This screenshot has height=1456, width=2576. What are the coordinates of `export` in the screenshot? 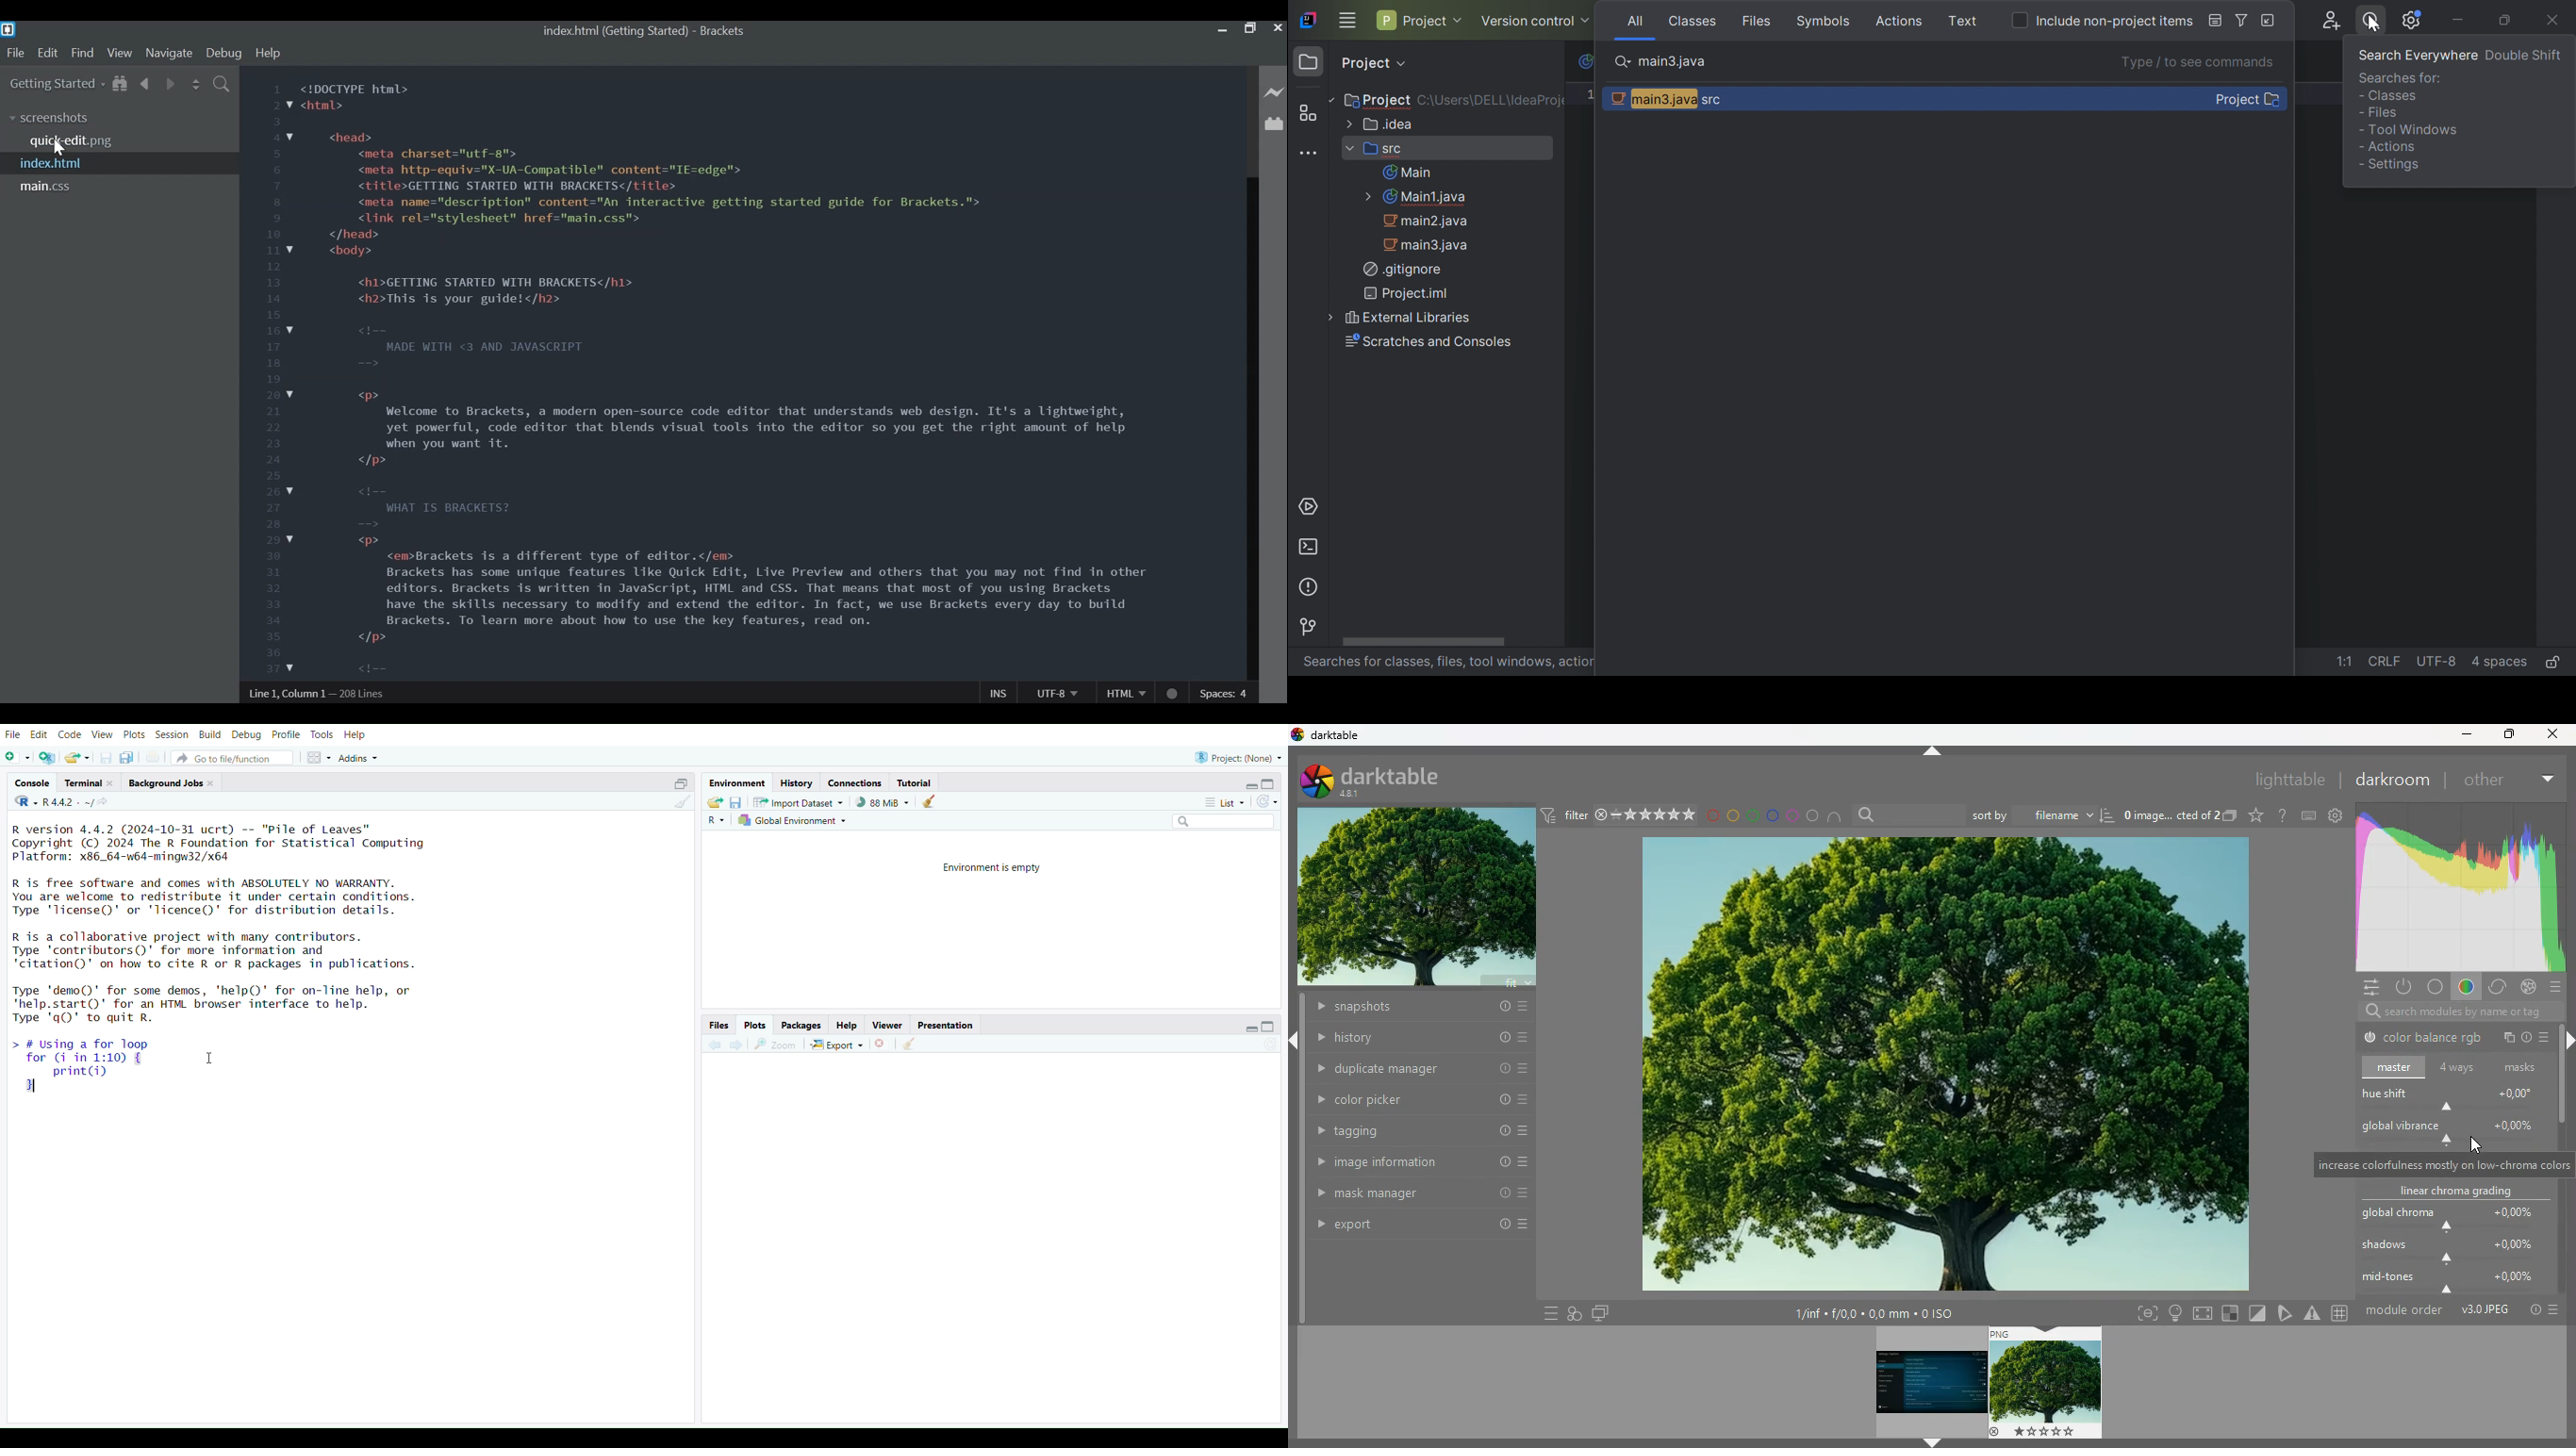 It's located at (835, 1046).